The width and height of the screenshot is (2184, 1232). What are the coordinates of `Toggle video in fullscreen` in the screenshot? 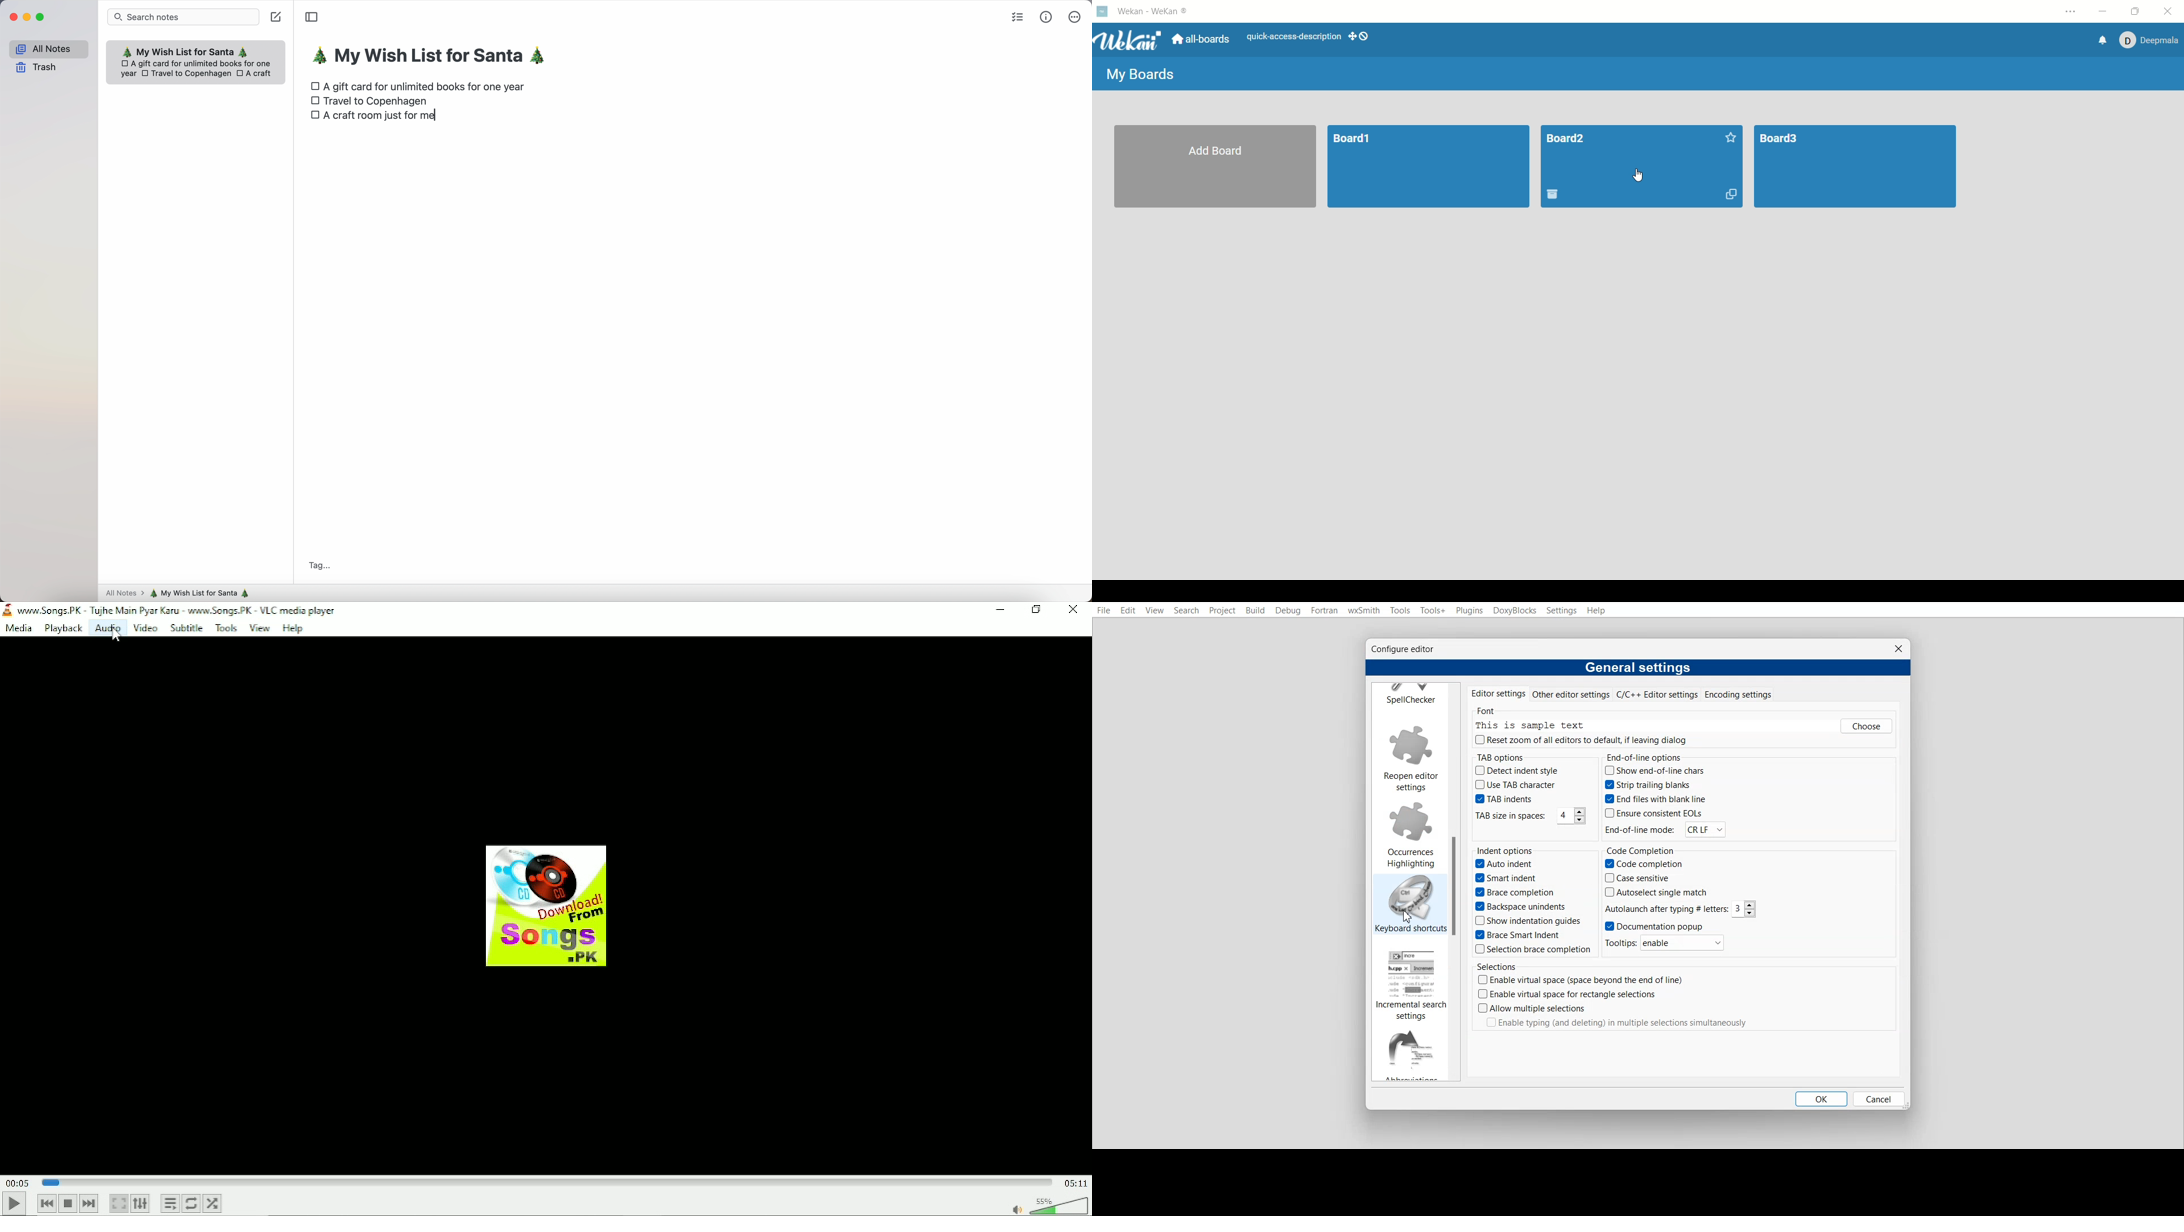 It's located at (118, 1204).